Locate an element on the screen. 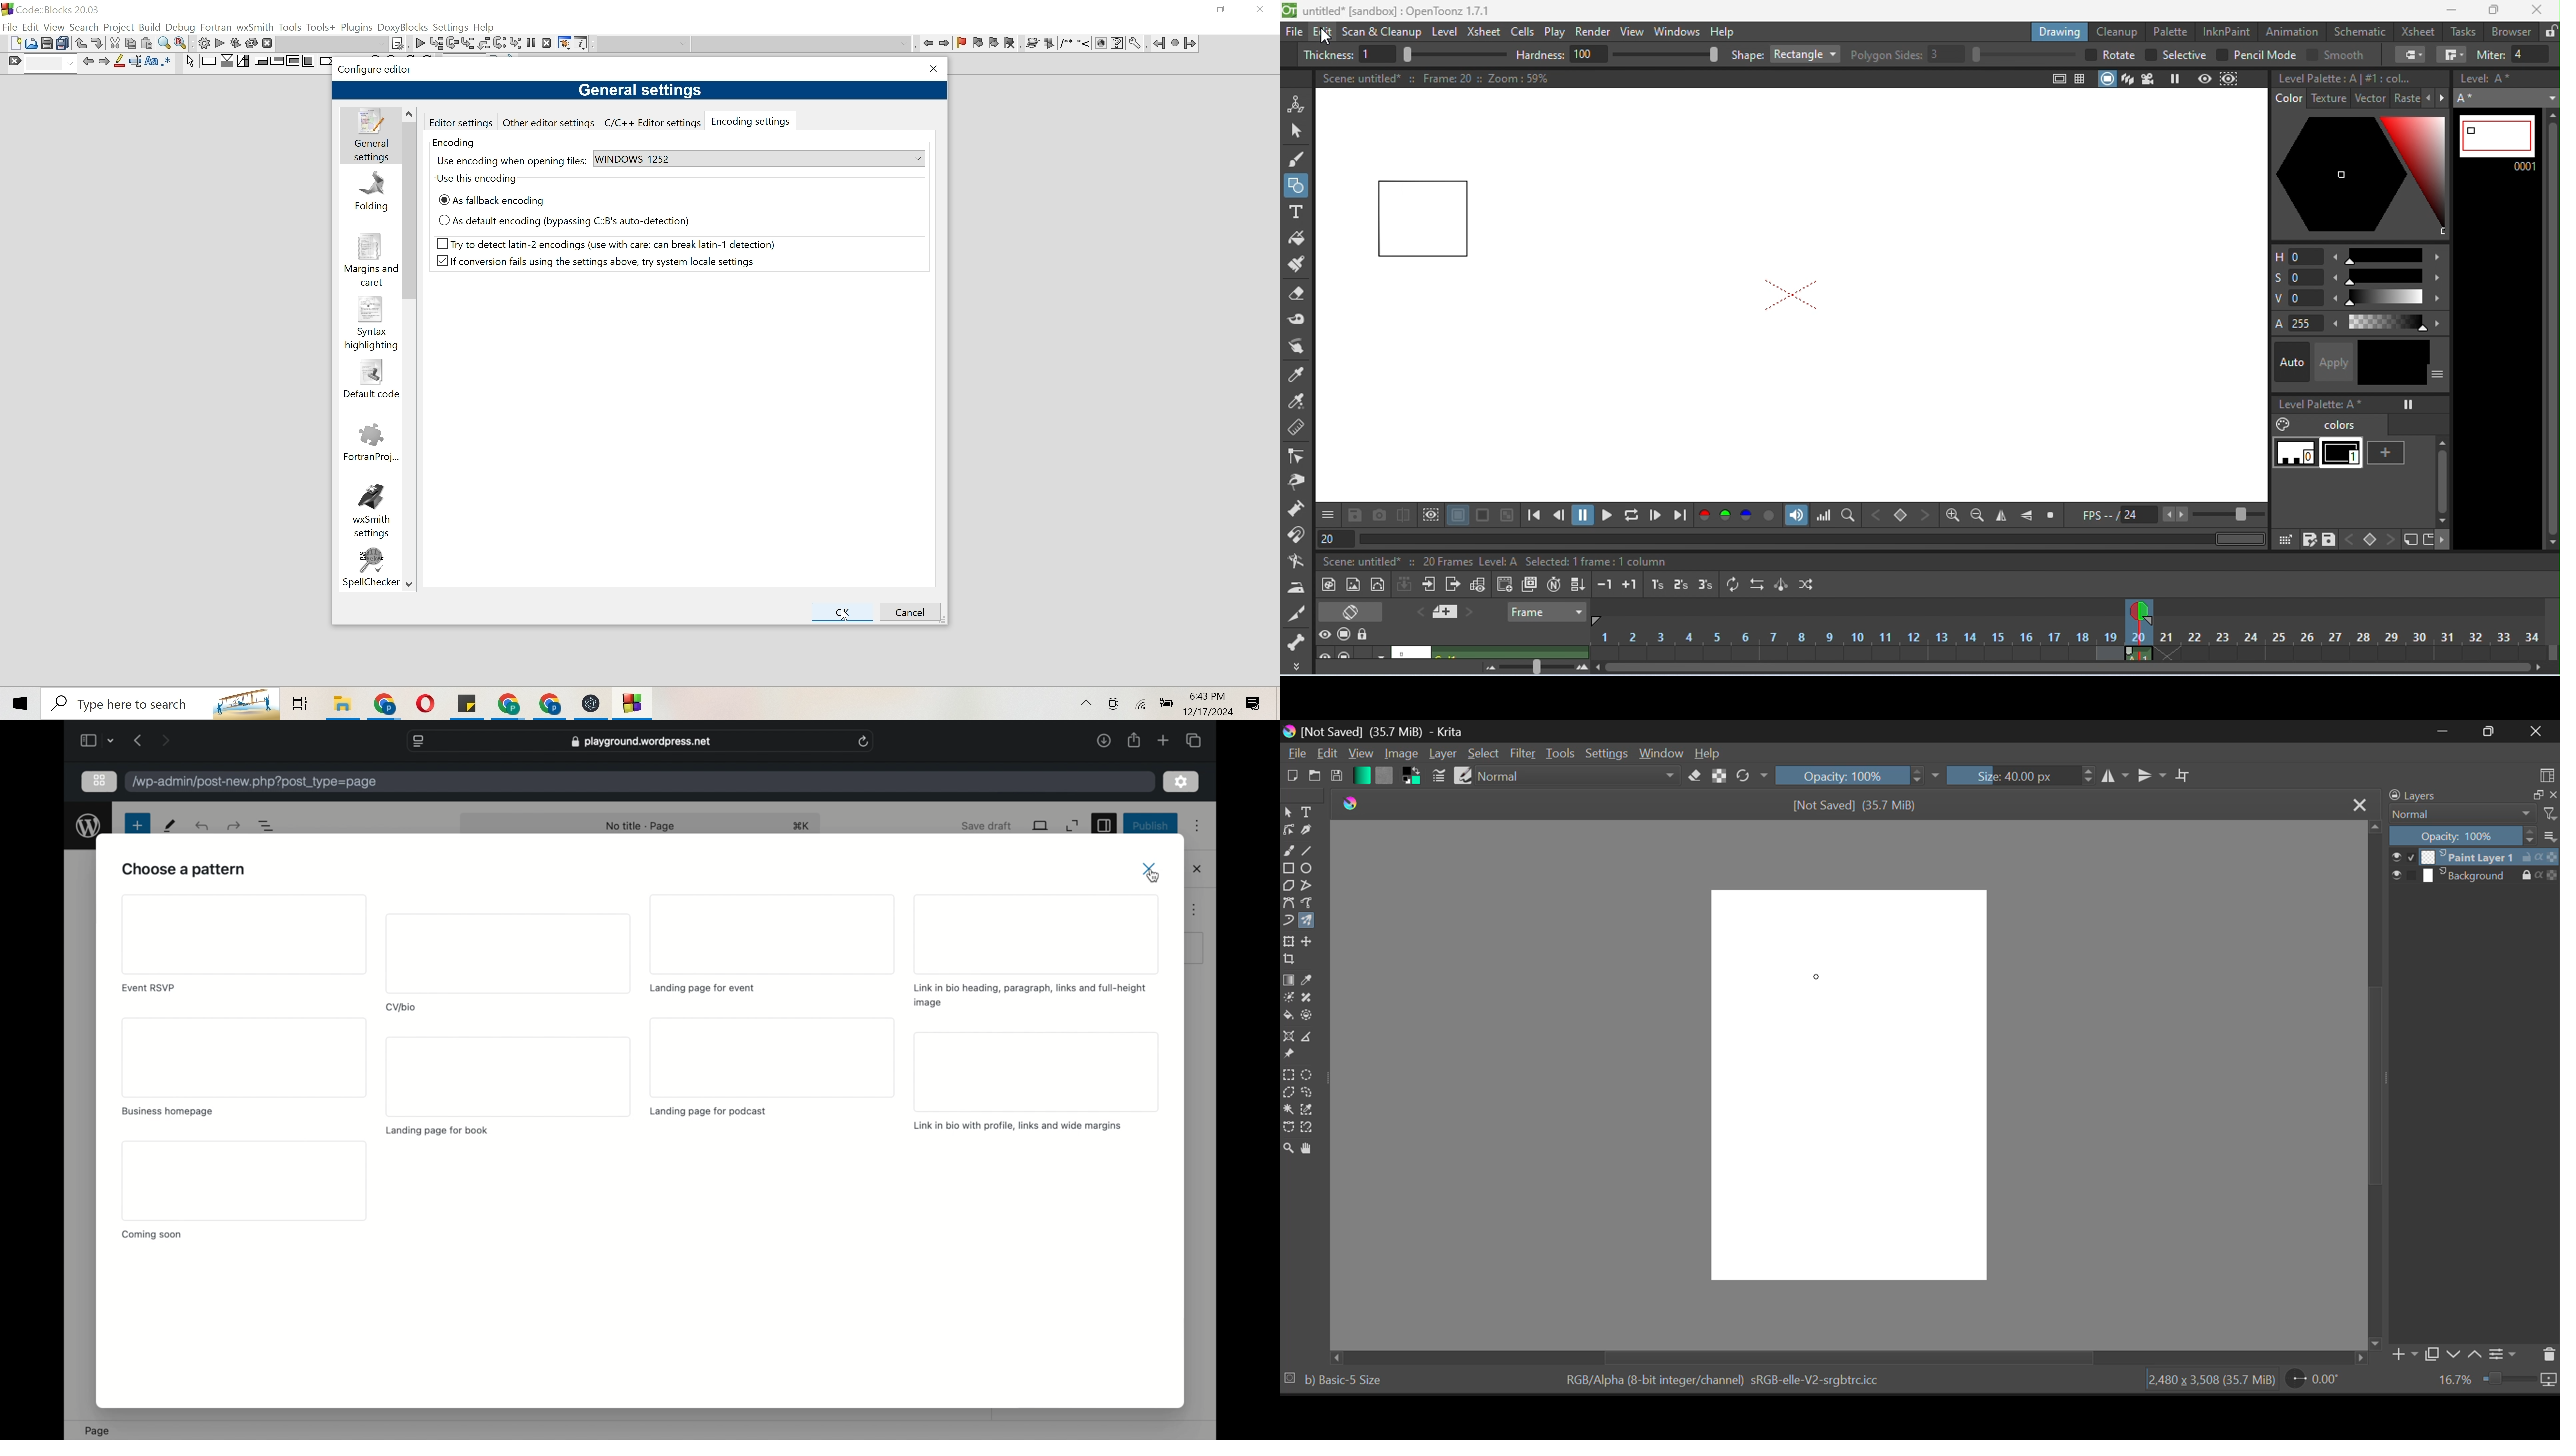 The height and width of the screenshot is (1456, 2576). Transform Layer is located at coordinates (1288, 941).